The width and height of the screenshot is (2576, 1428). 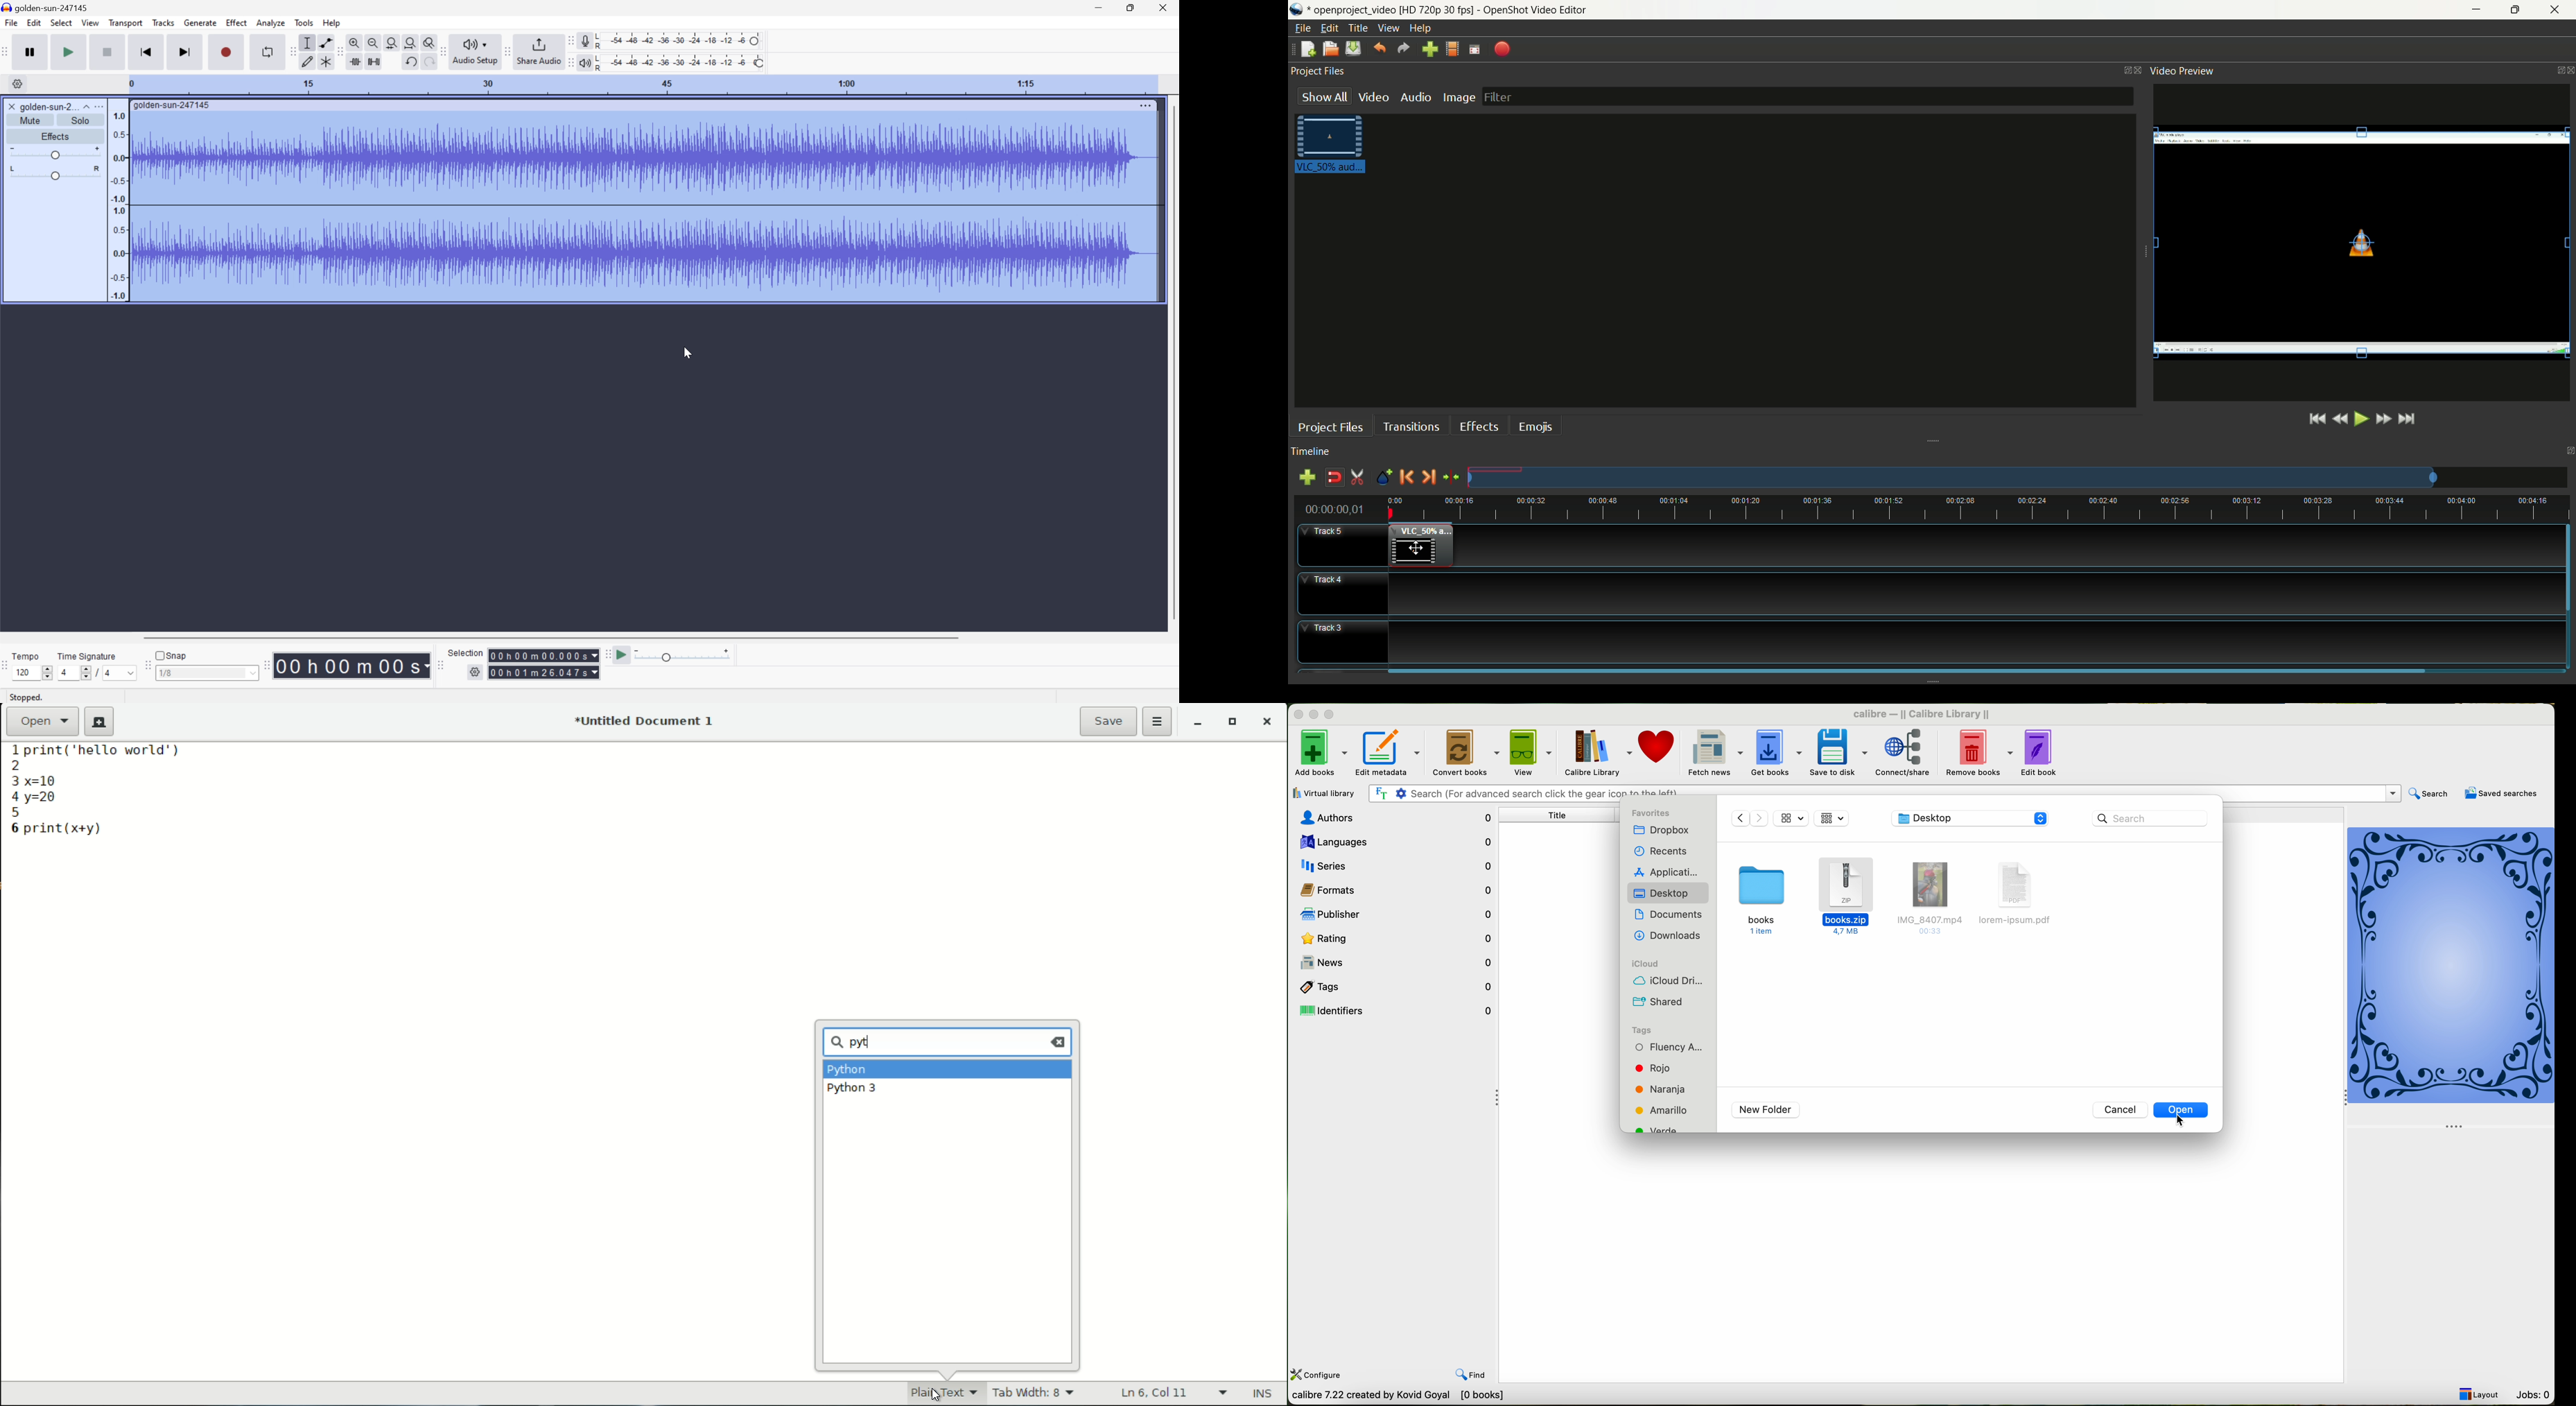 I want to click on Recording level: 62%, so click(x=679, y=40).